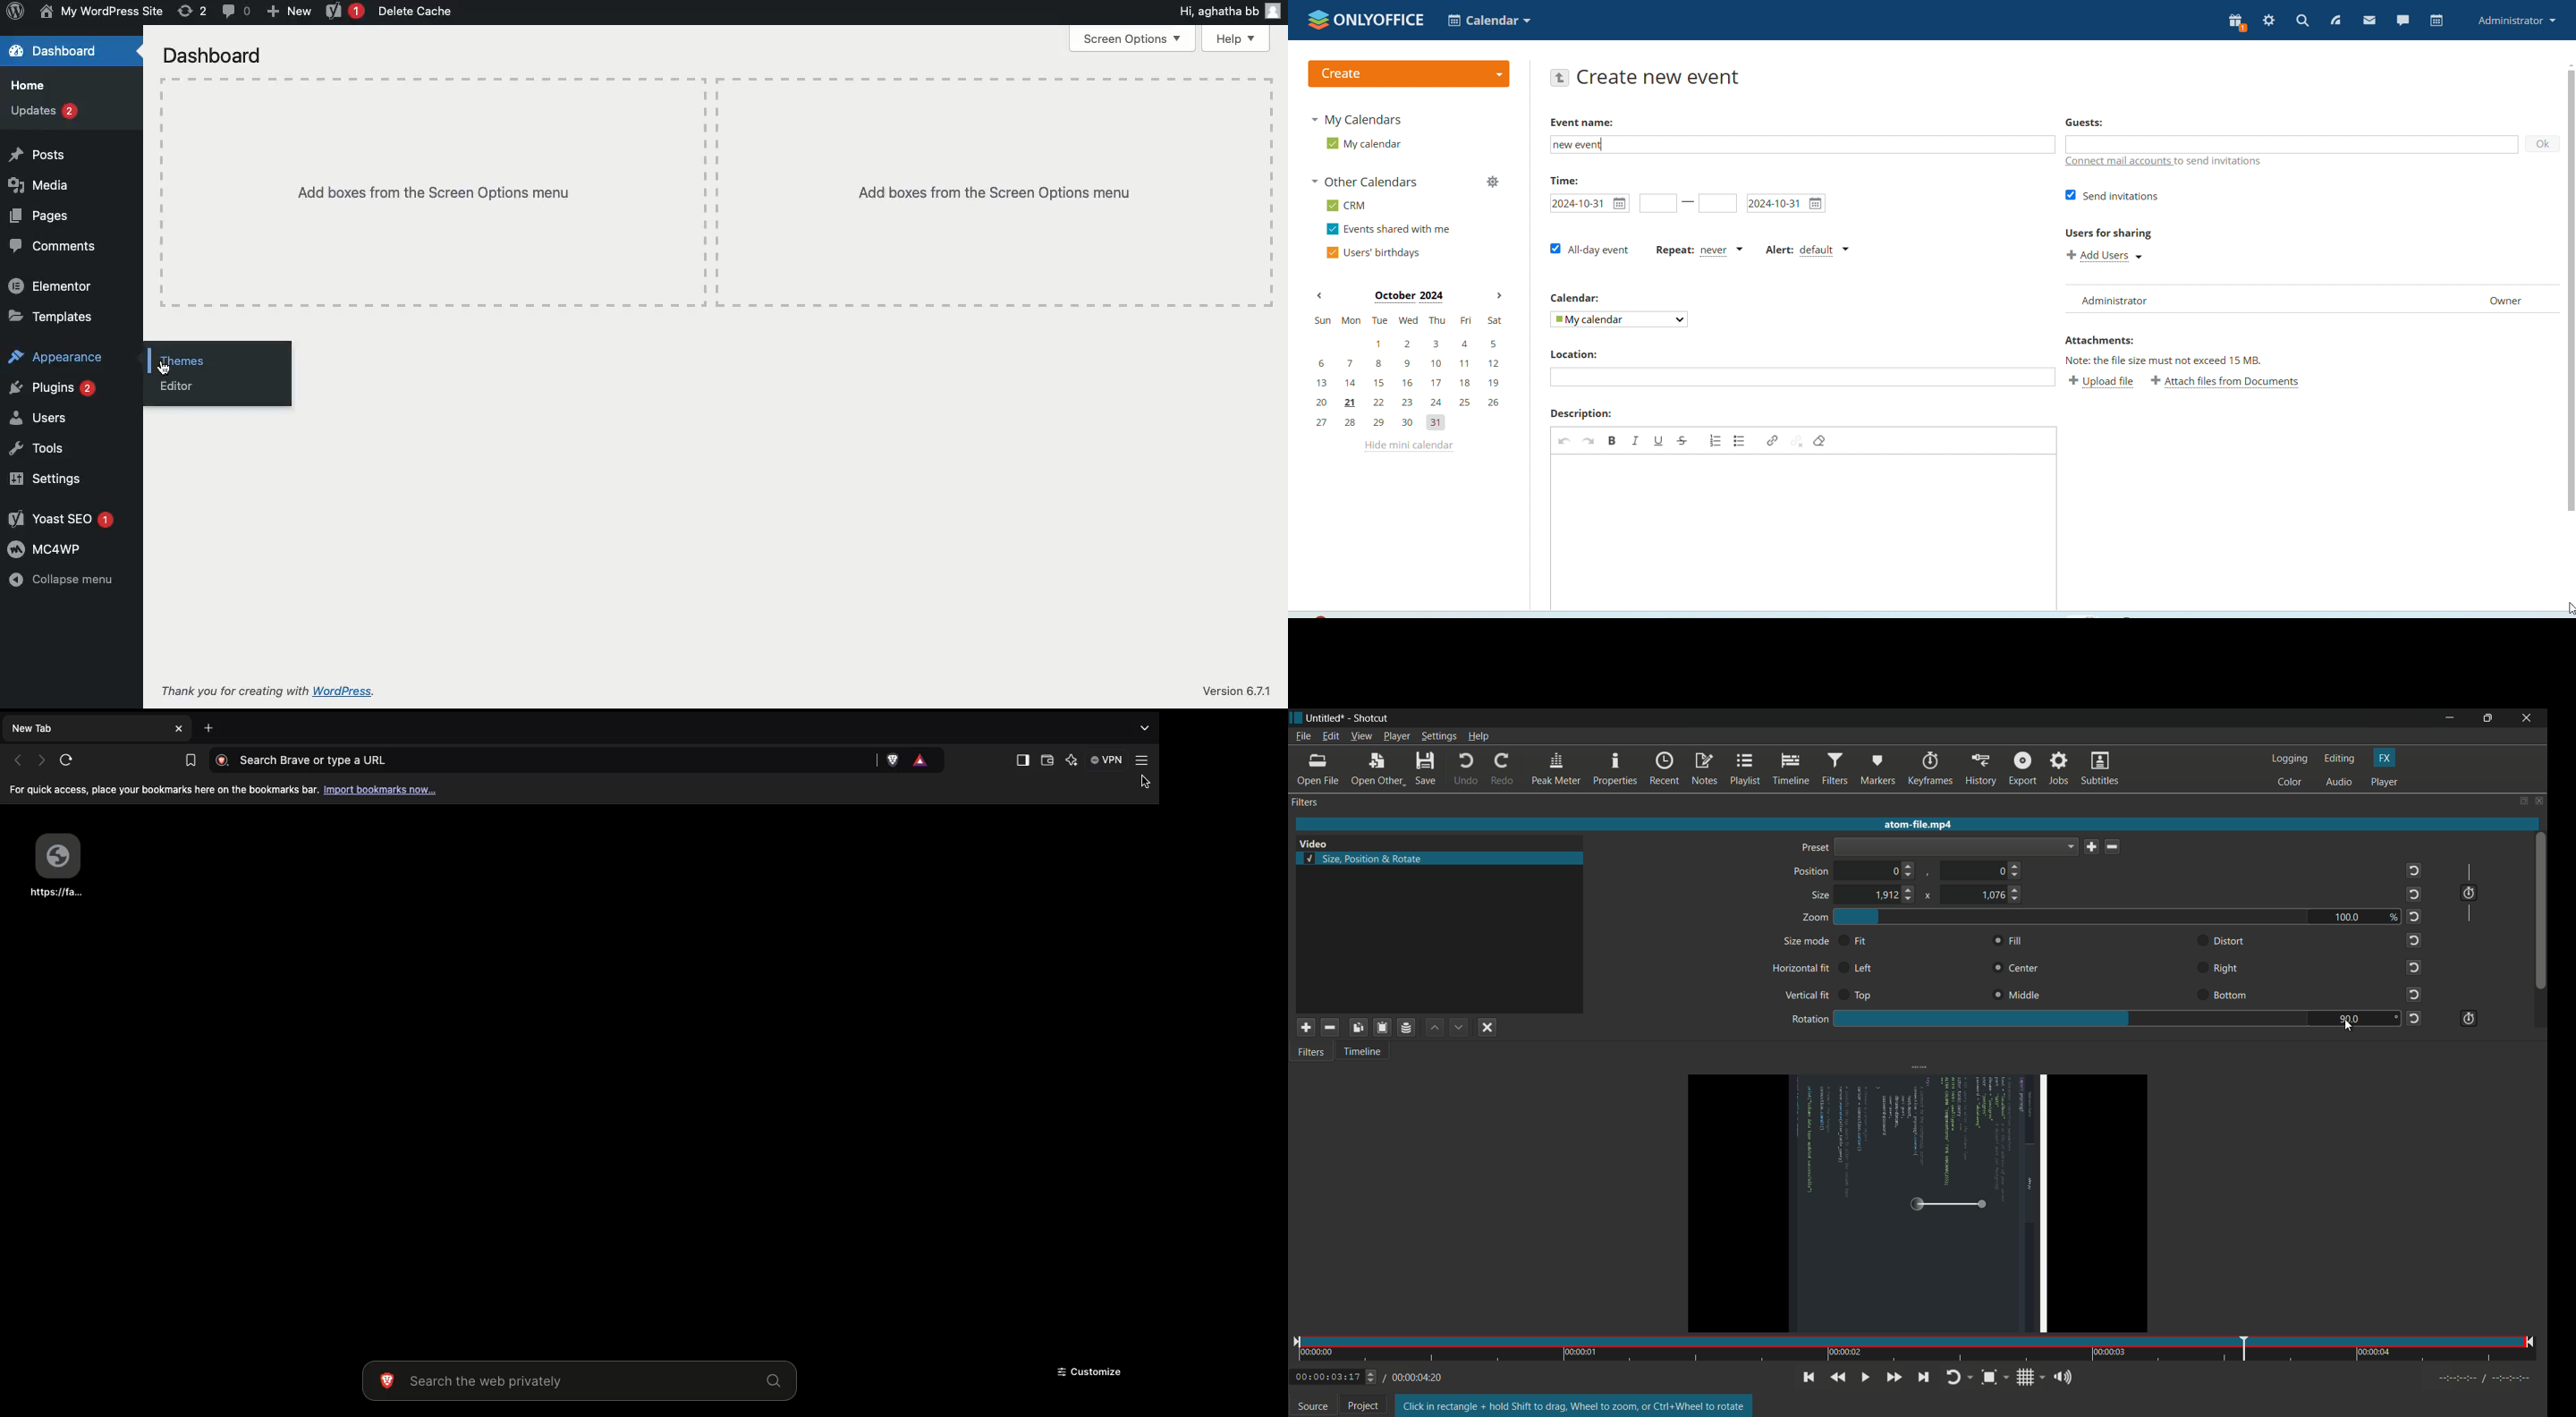 The width and height of the screenshot is (2576, 1428). Describe the element at coordinates (2230, 942) in the screenshot. I see `distort` at that location.